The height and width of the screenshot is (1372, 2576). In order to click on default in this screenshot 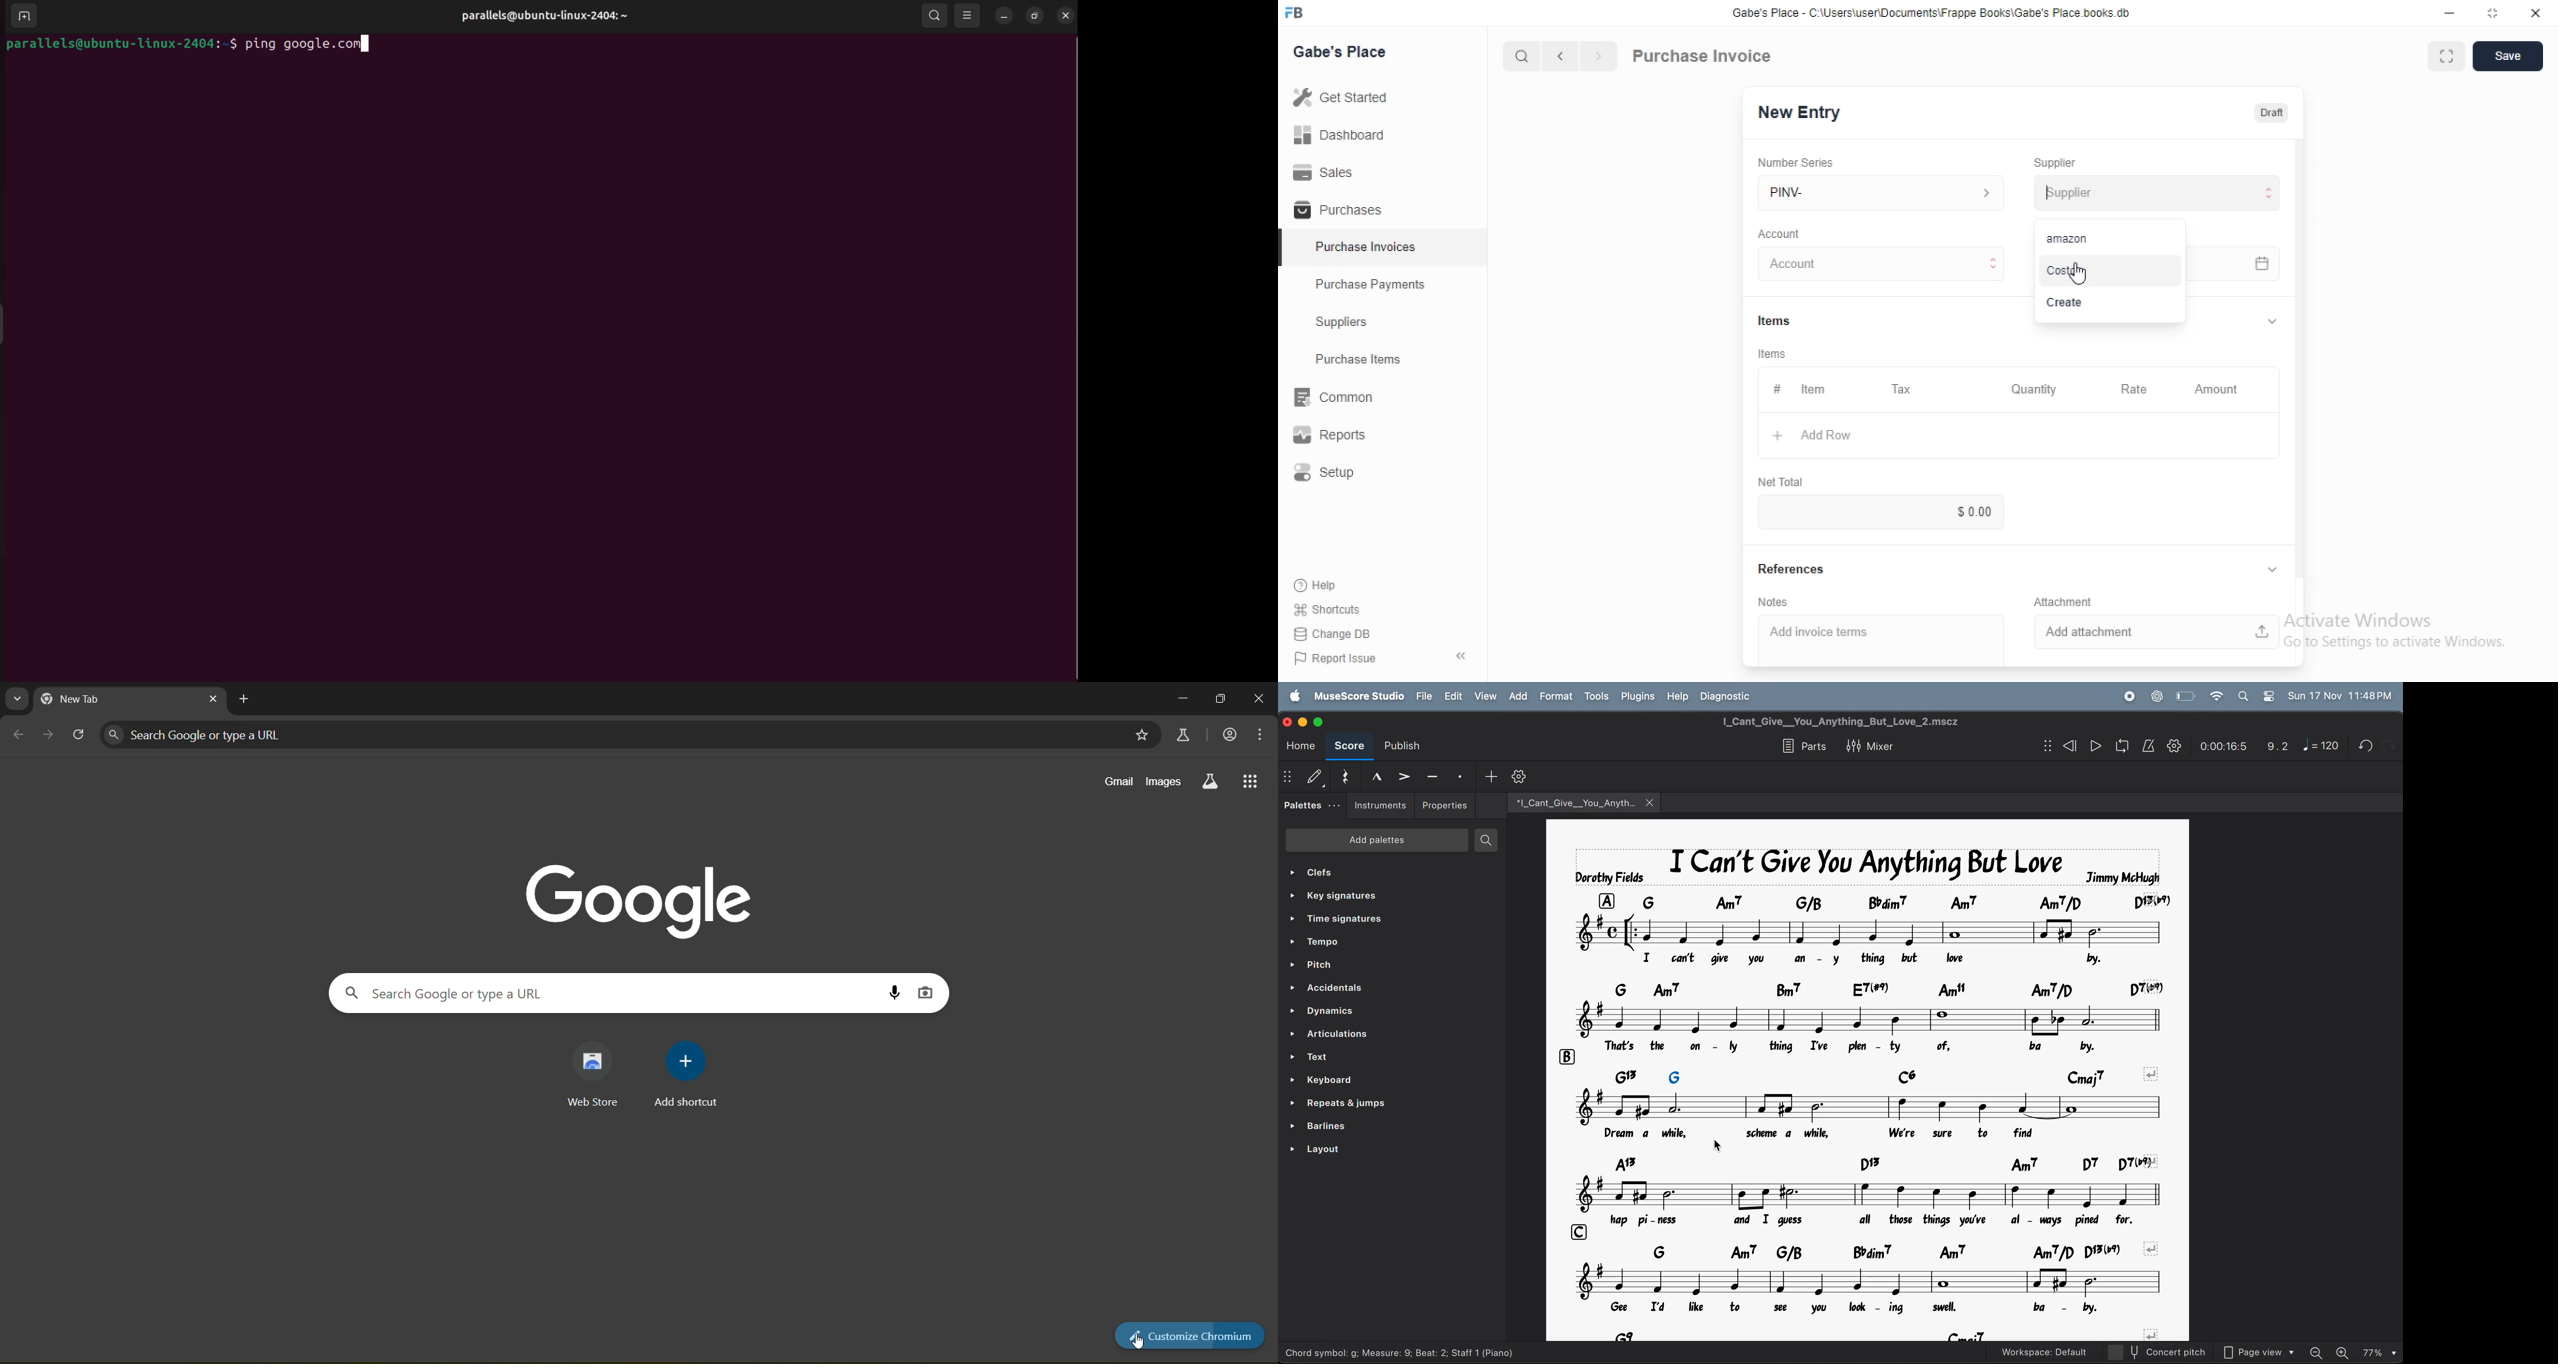, I will do `click(1305, 778)`.